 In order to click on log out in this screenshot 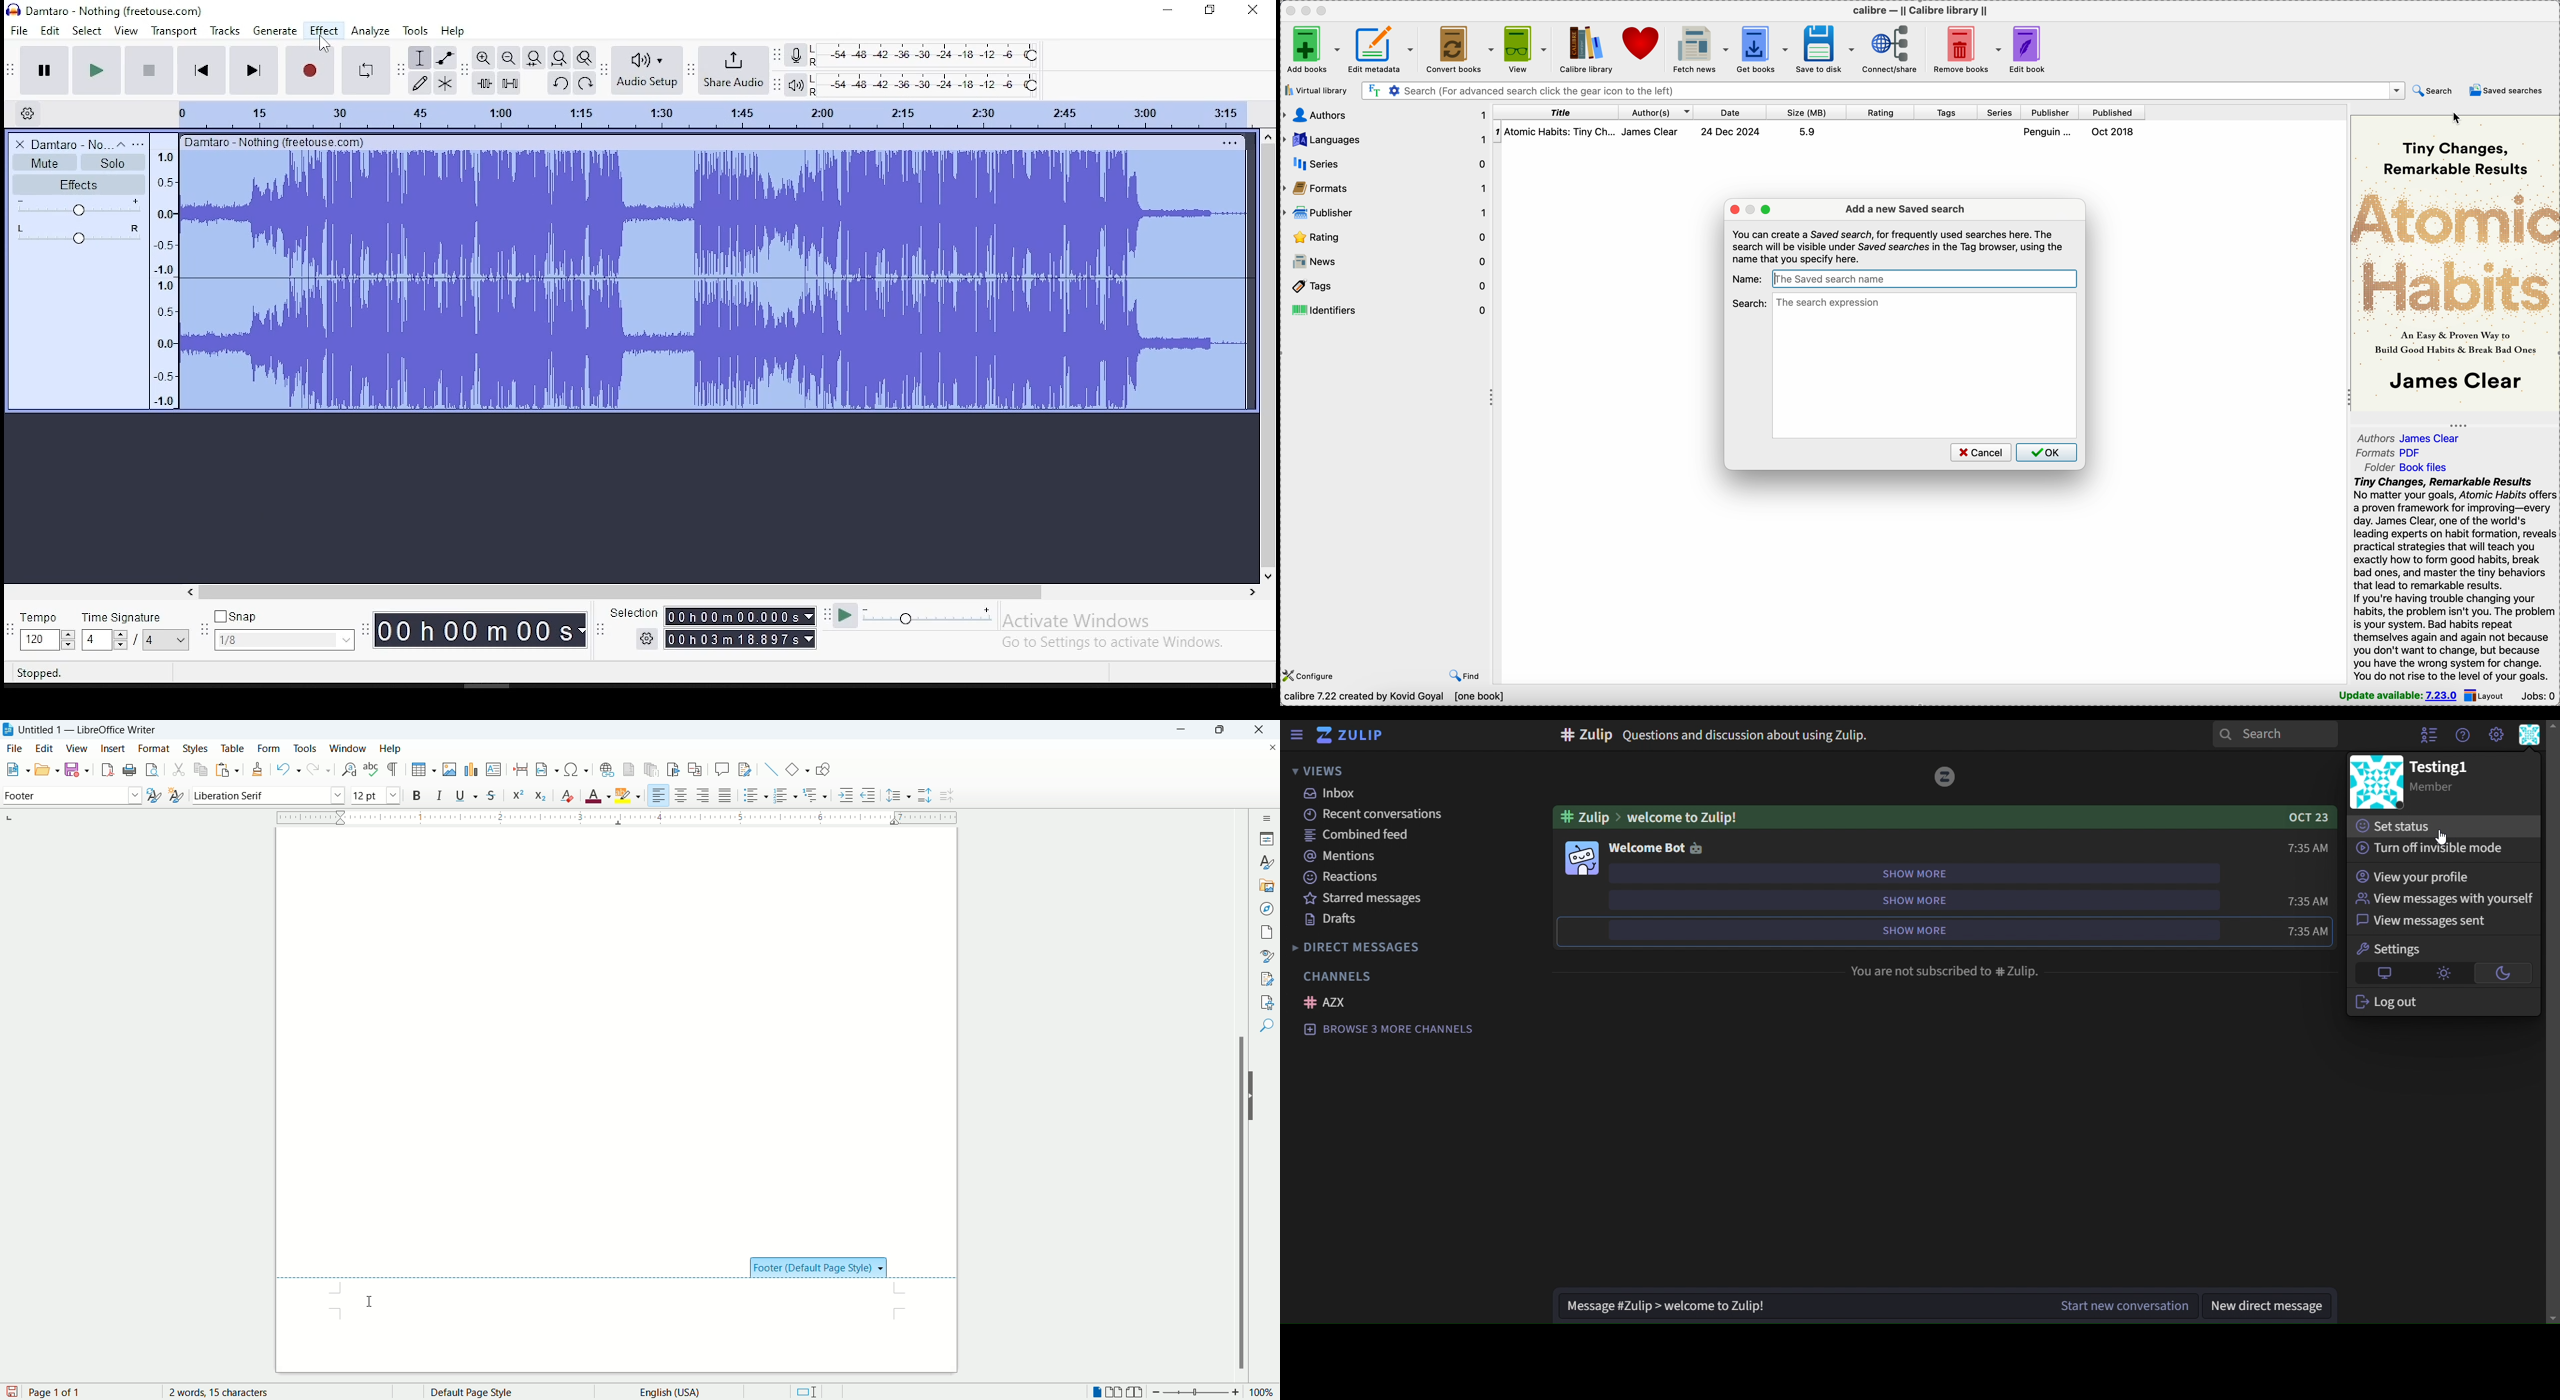, I will do `click(2391, 1003)`.